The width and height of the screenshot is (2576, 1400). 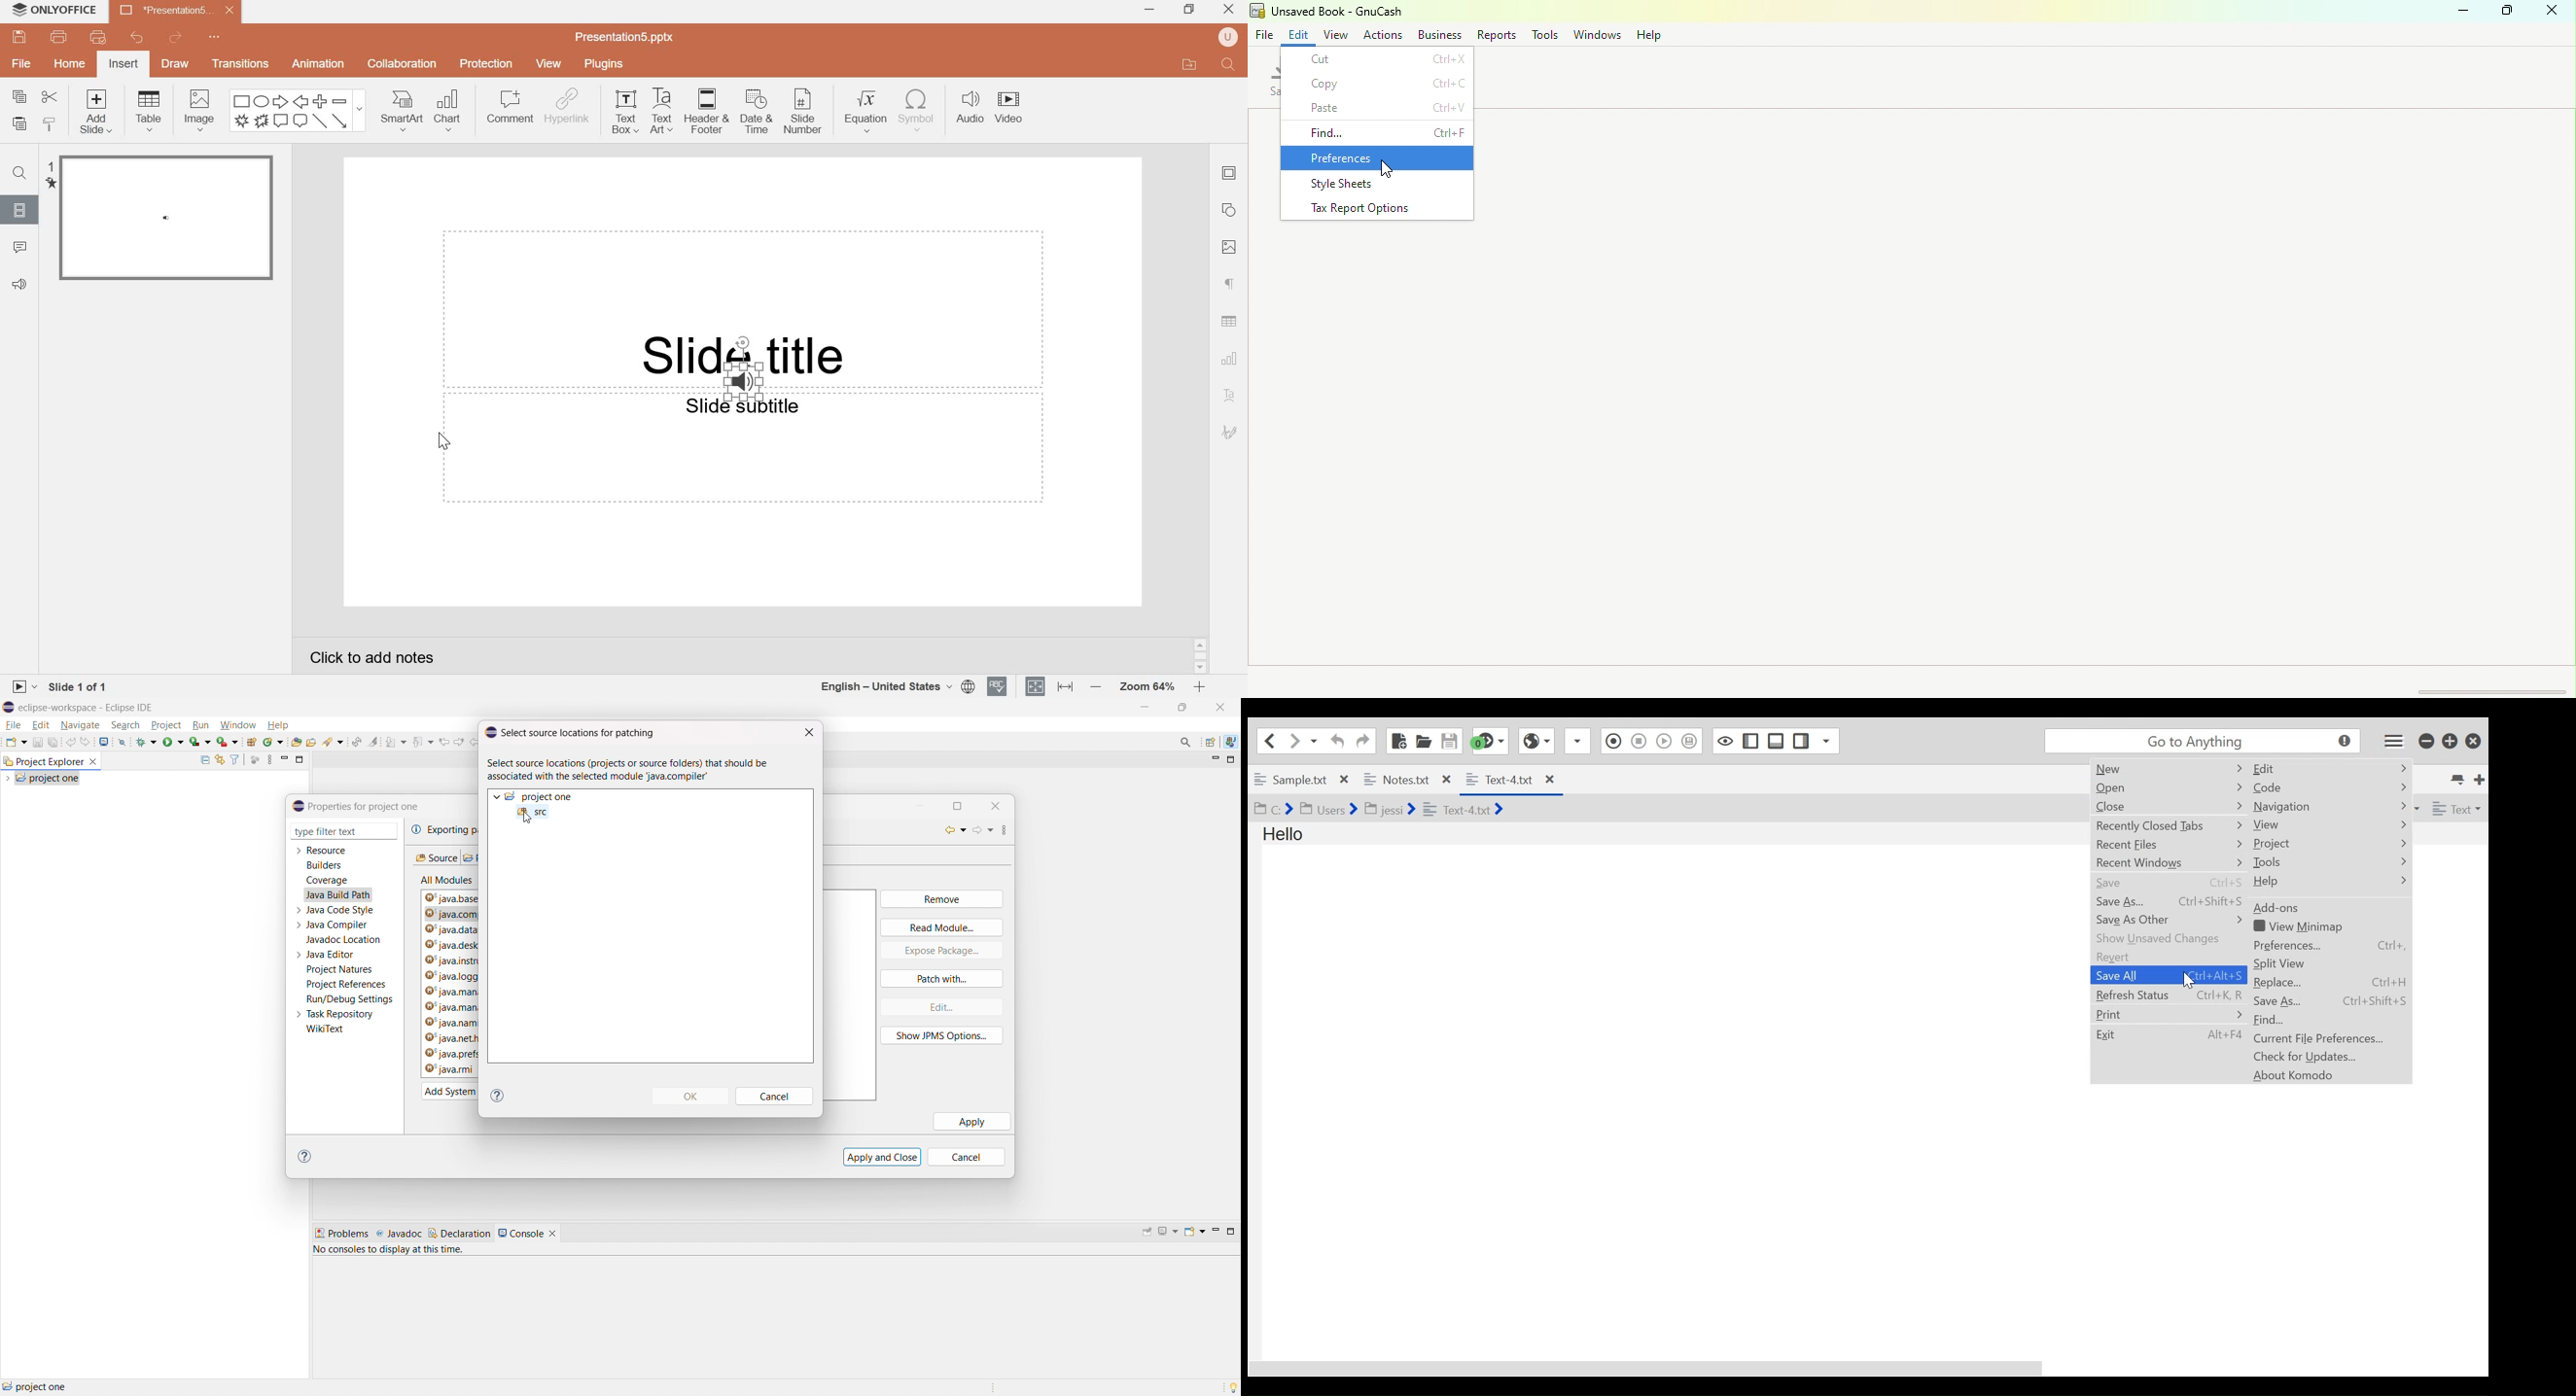 I want to click on paste, so click(x=20, y=124).